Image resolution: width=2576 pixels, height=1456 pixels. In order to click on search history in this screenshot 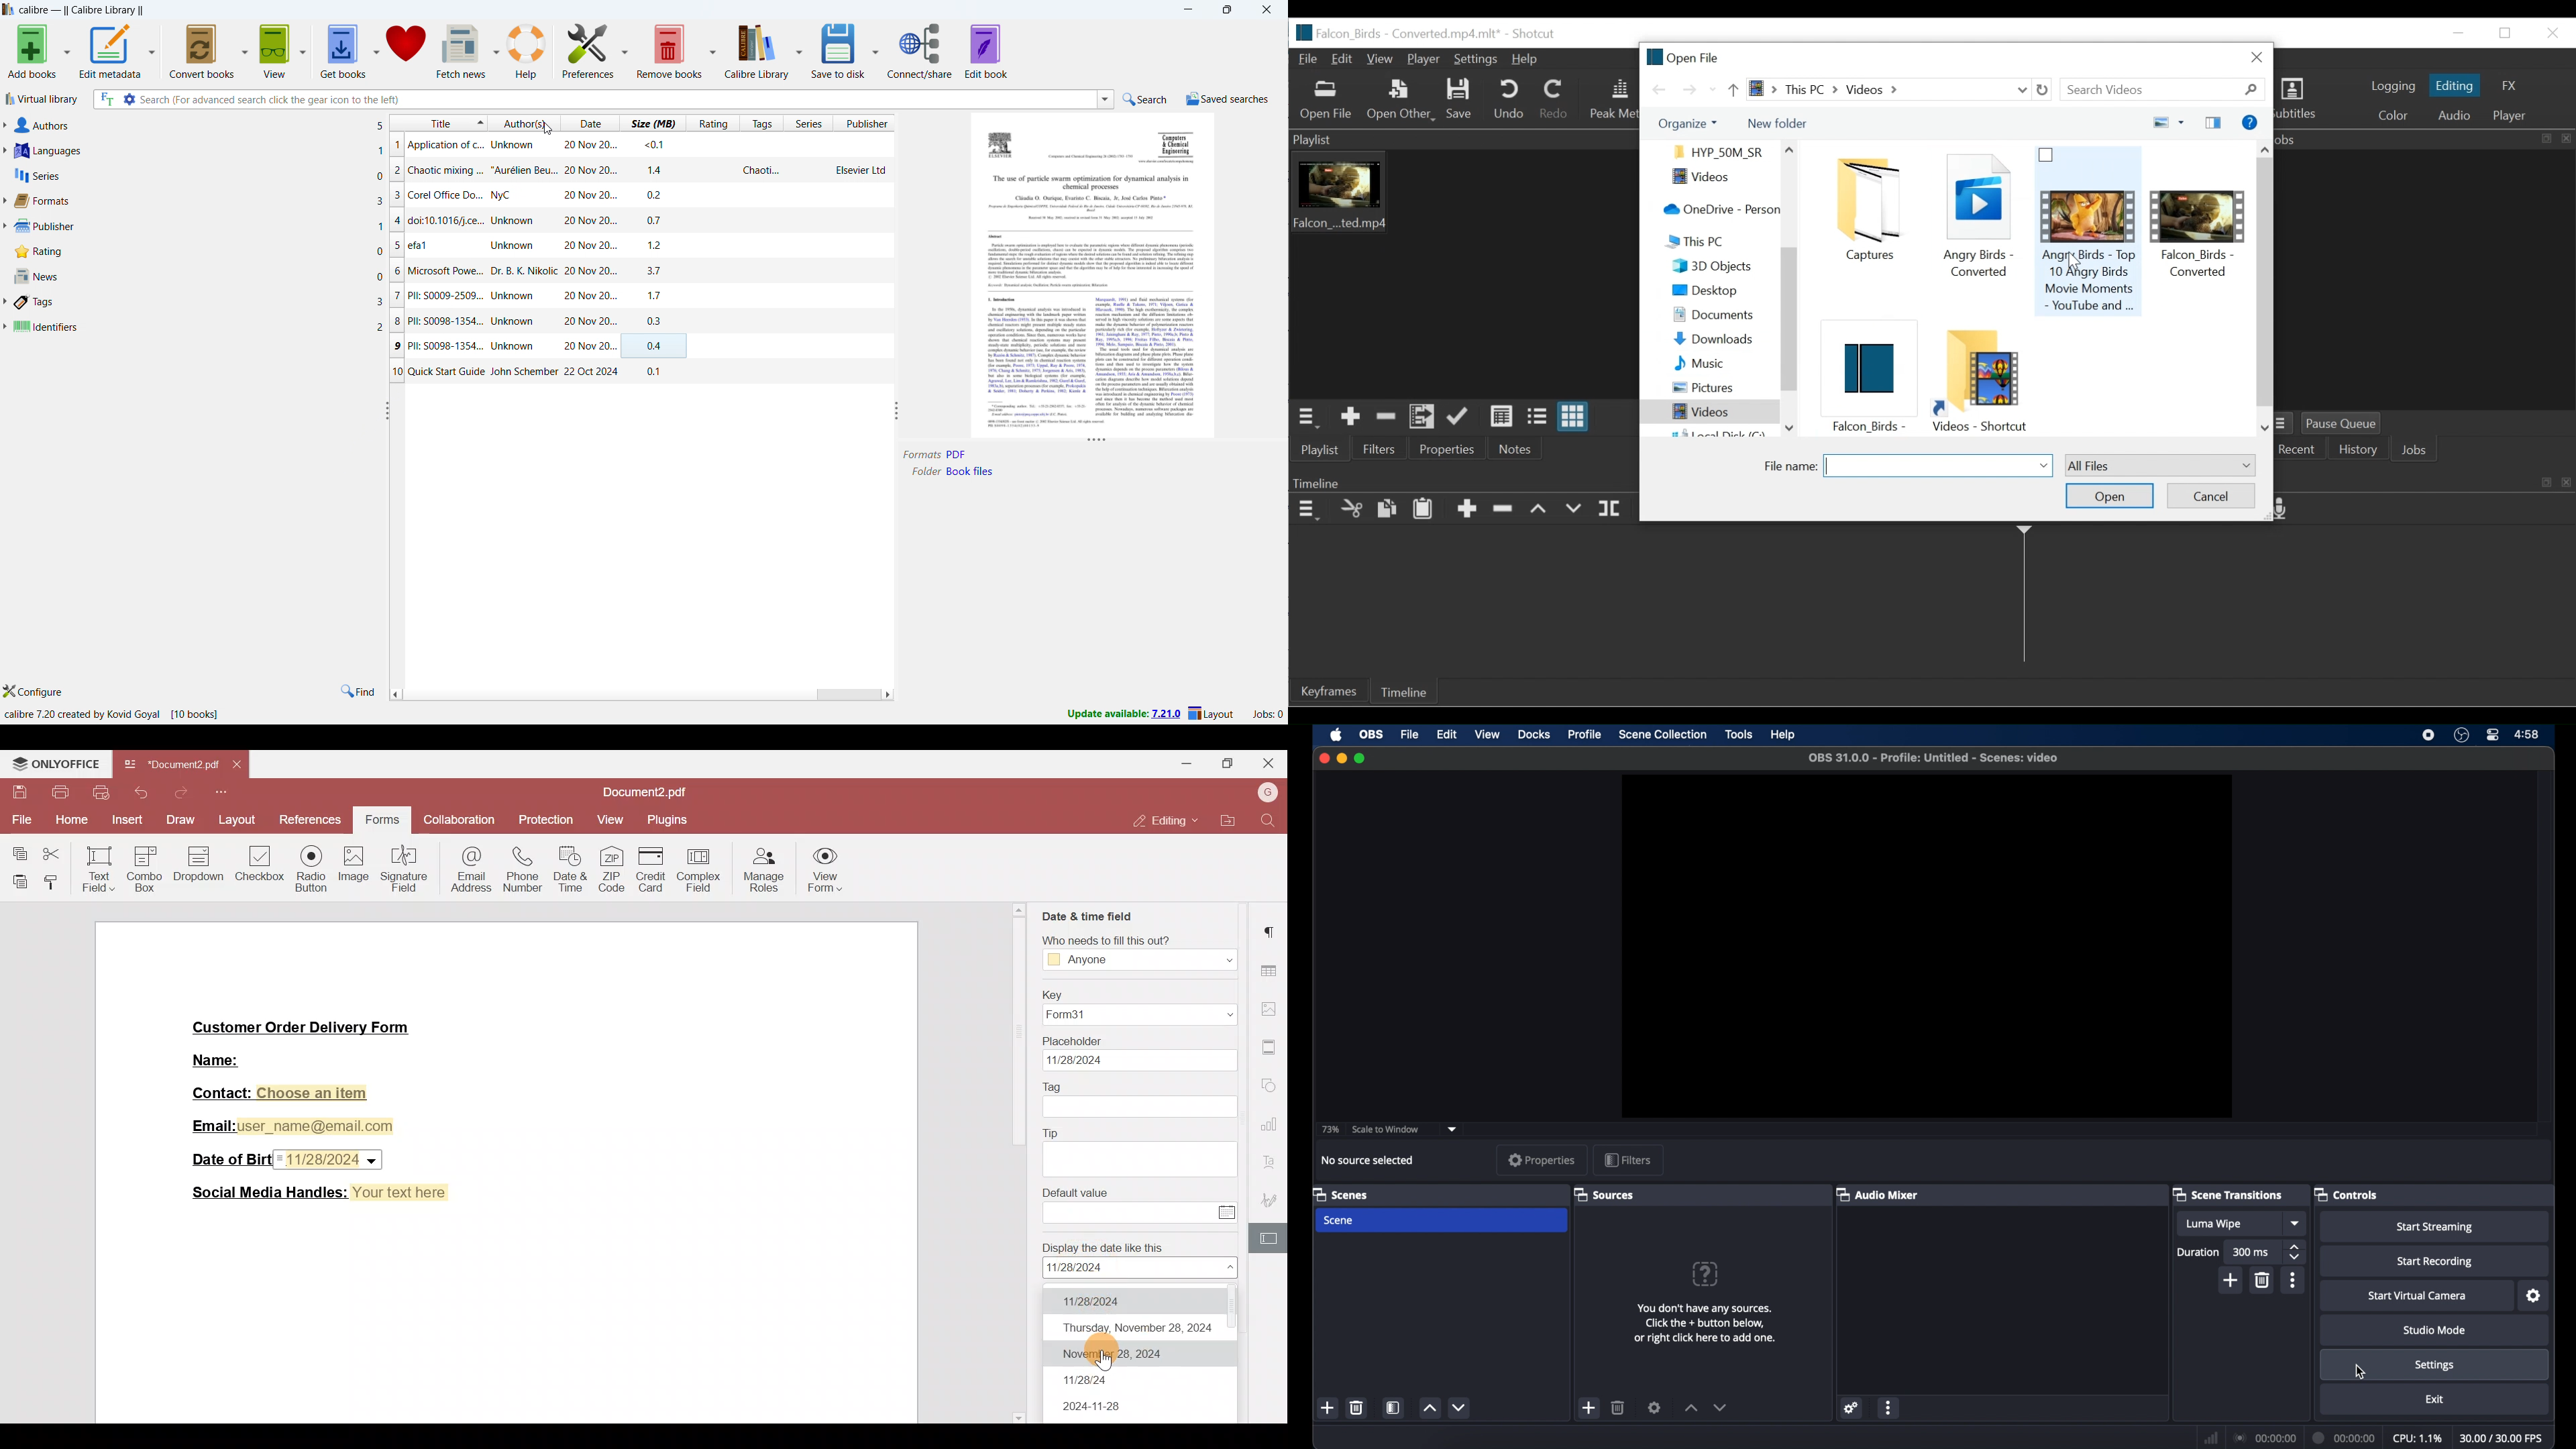, I will do `click(1106, 99)`.